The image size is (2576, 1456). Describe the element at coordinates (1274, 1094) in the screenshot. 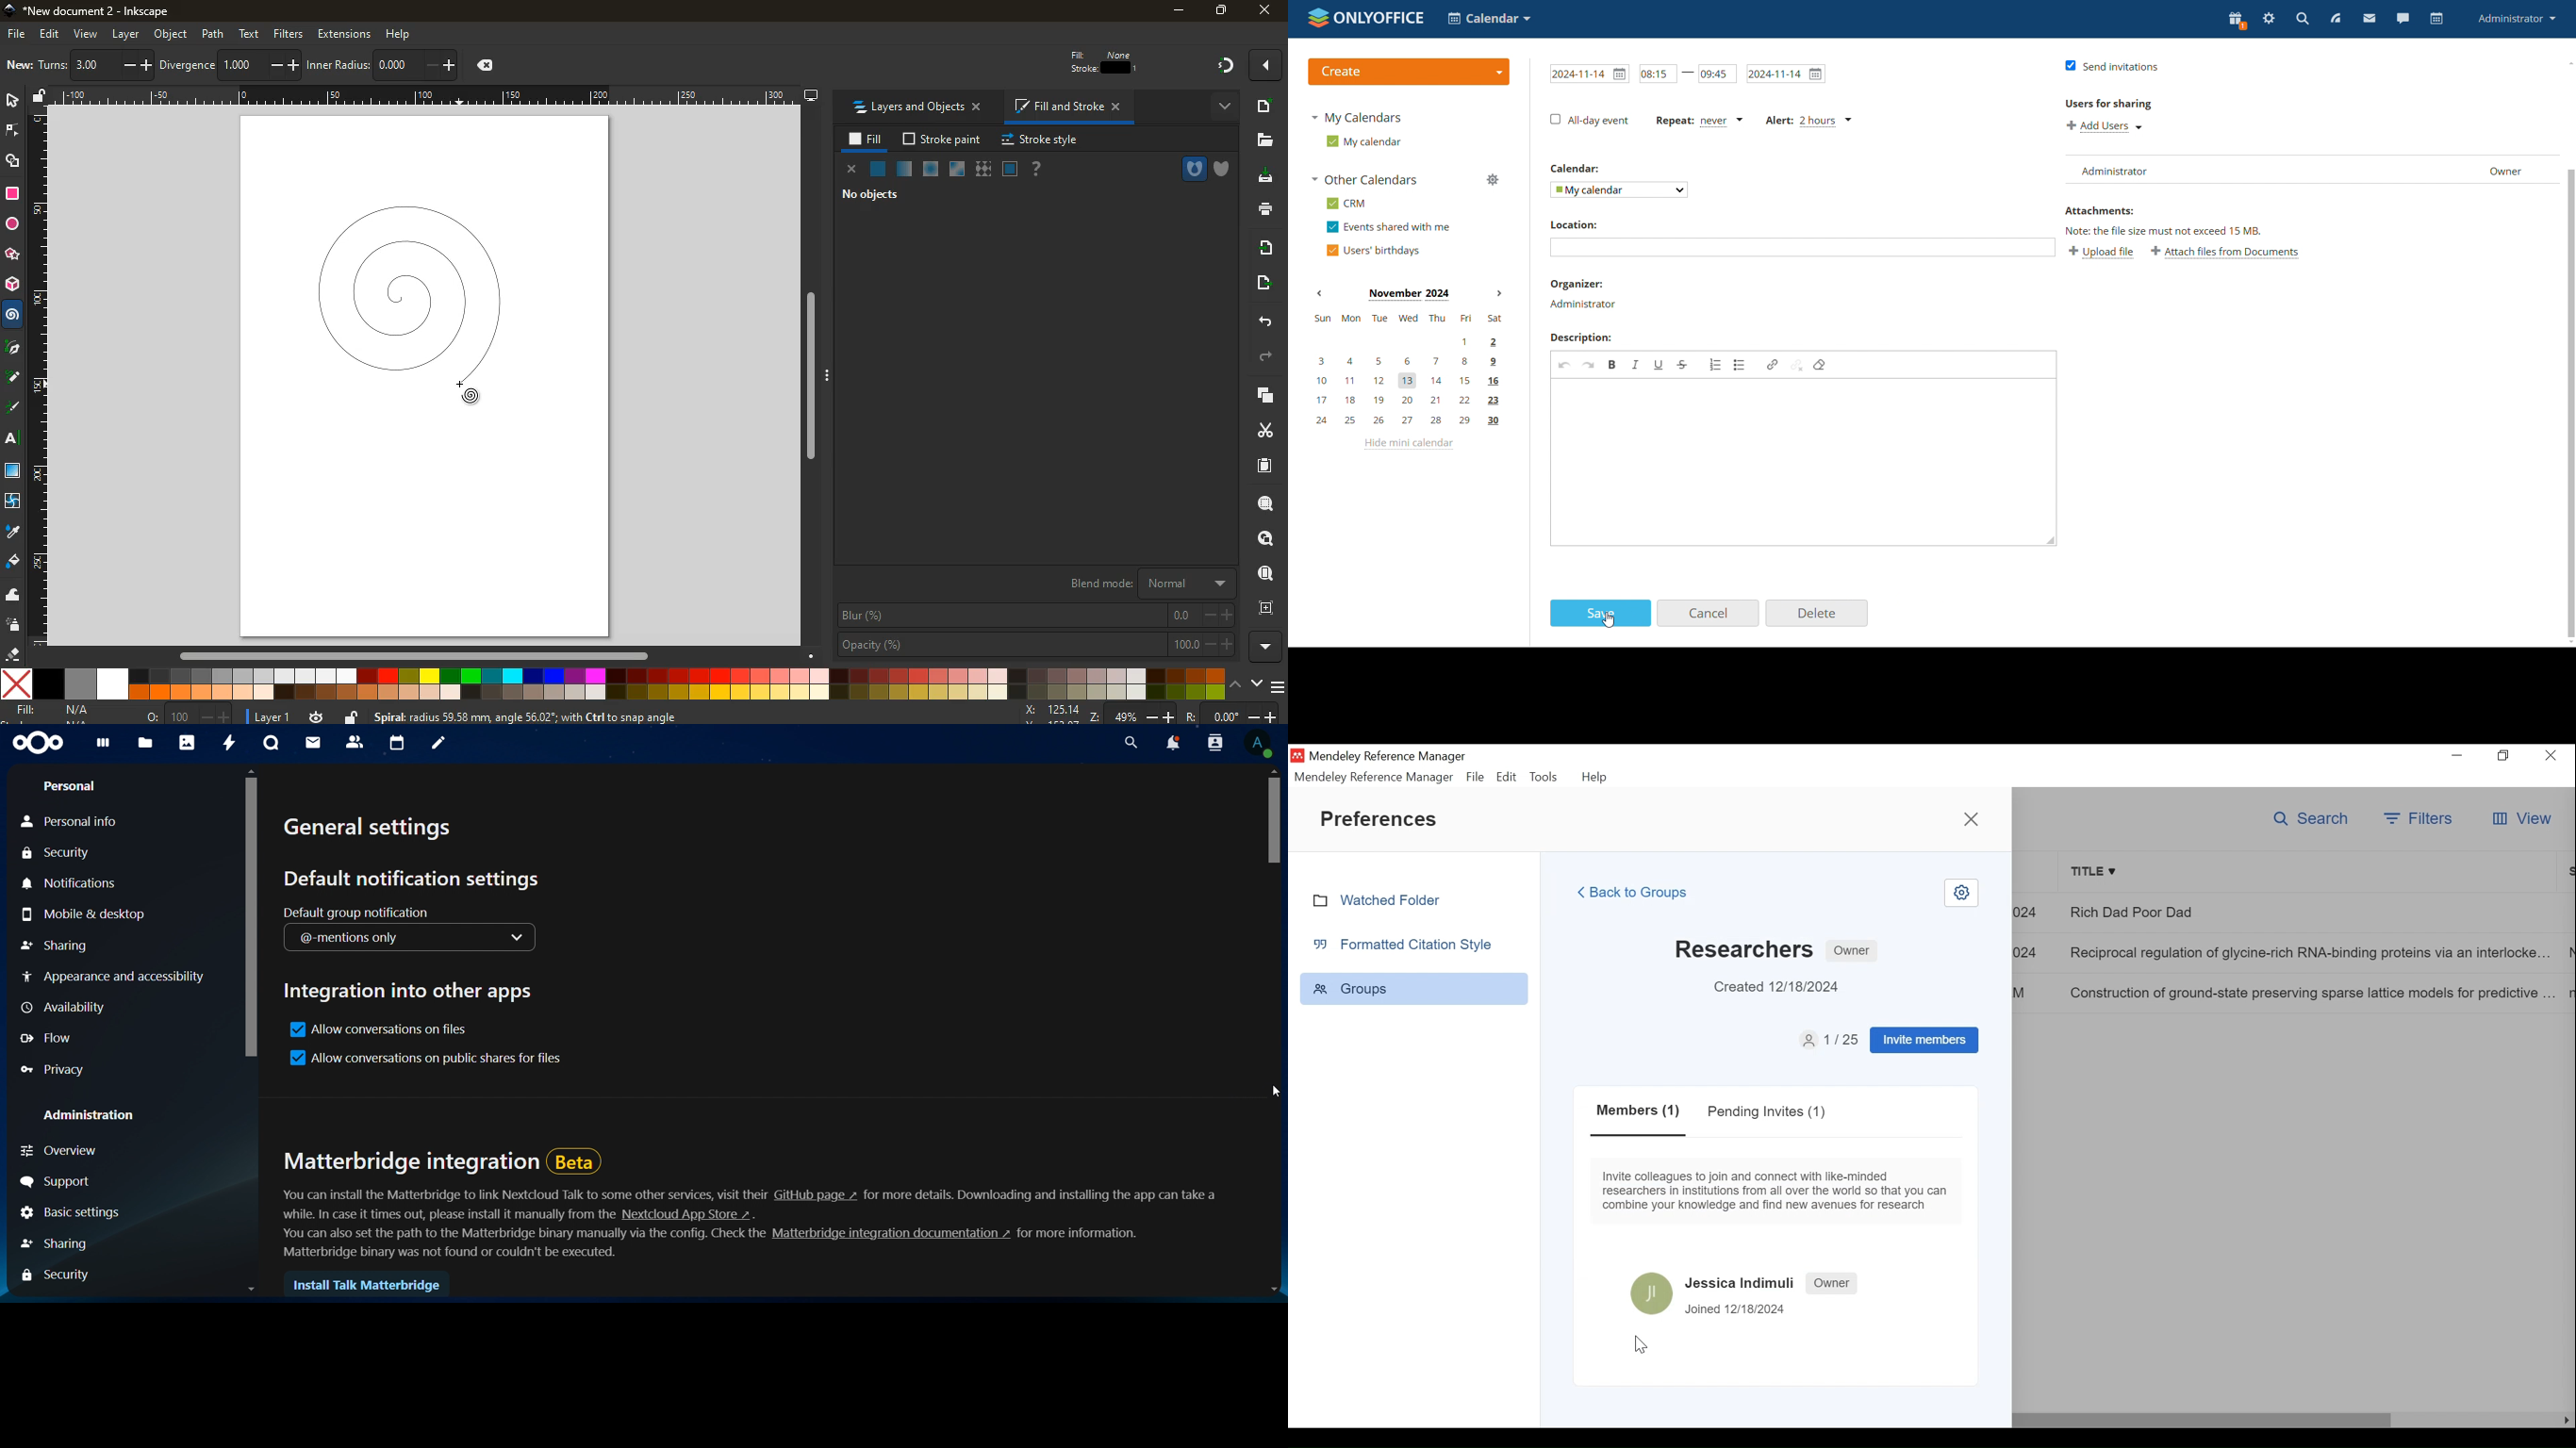

I see `cursor` at that location.